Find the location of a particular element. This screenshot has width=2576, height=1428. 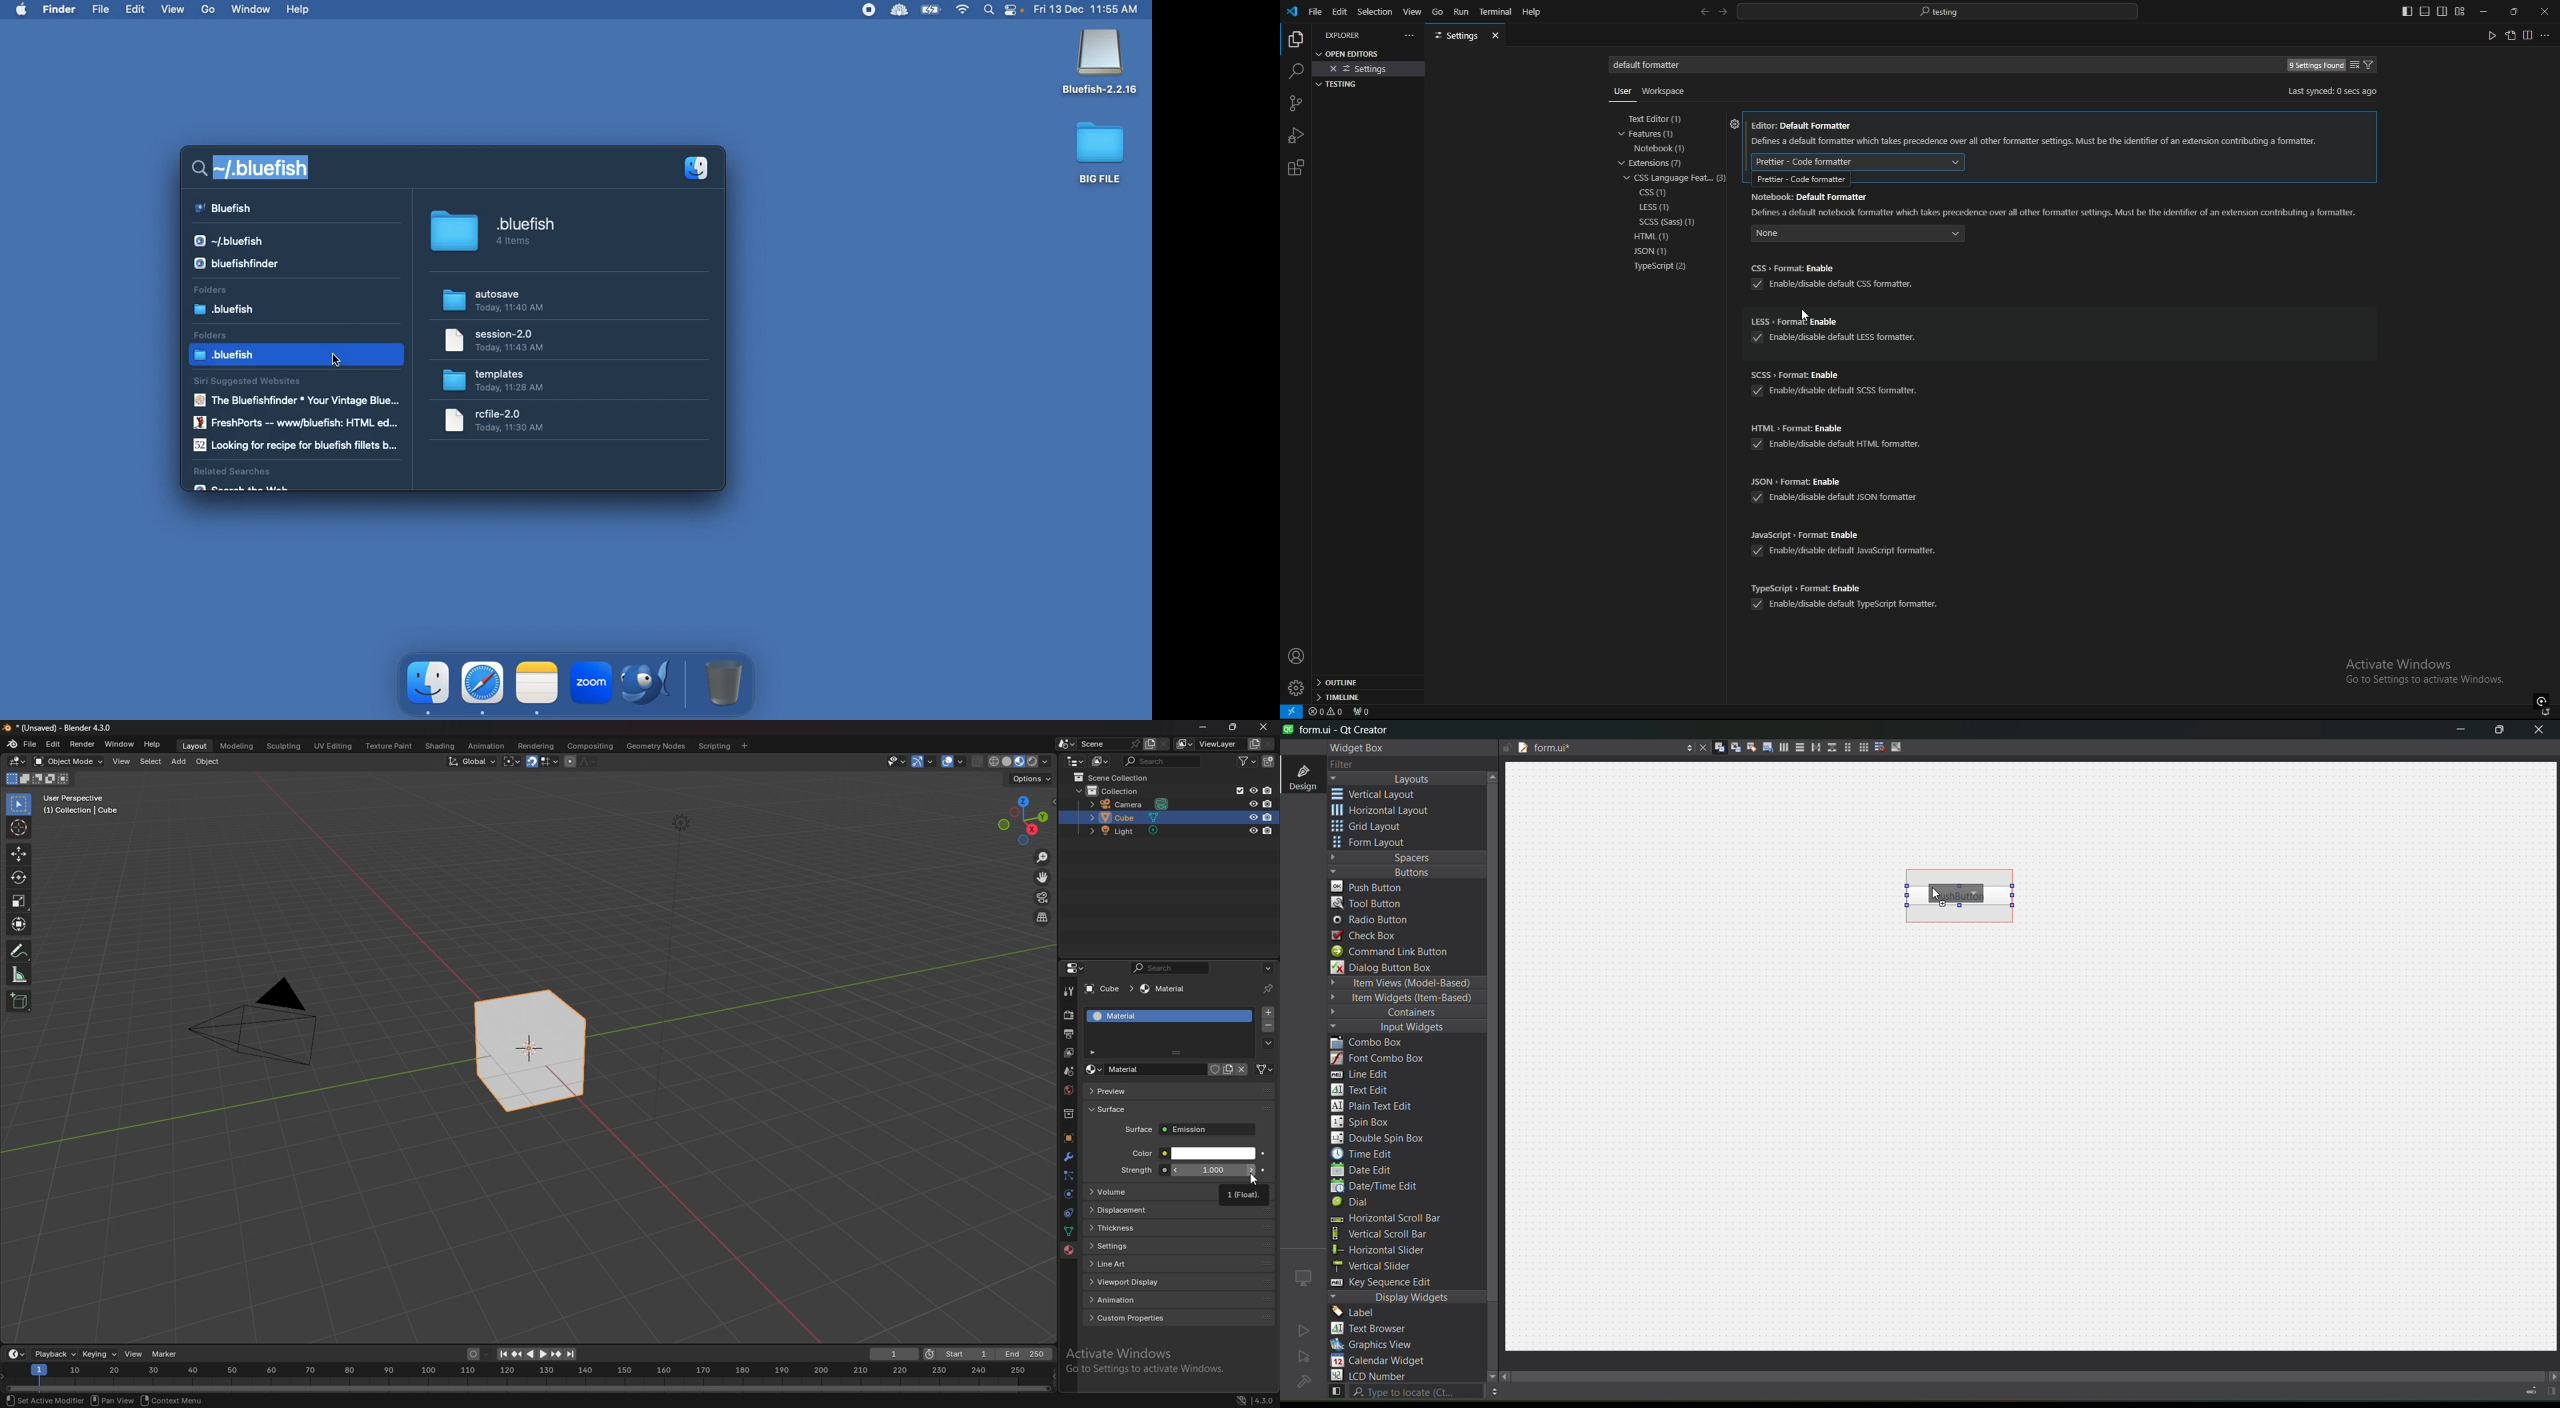

Search is located at coordinates (256, 164).